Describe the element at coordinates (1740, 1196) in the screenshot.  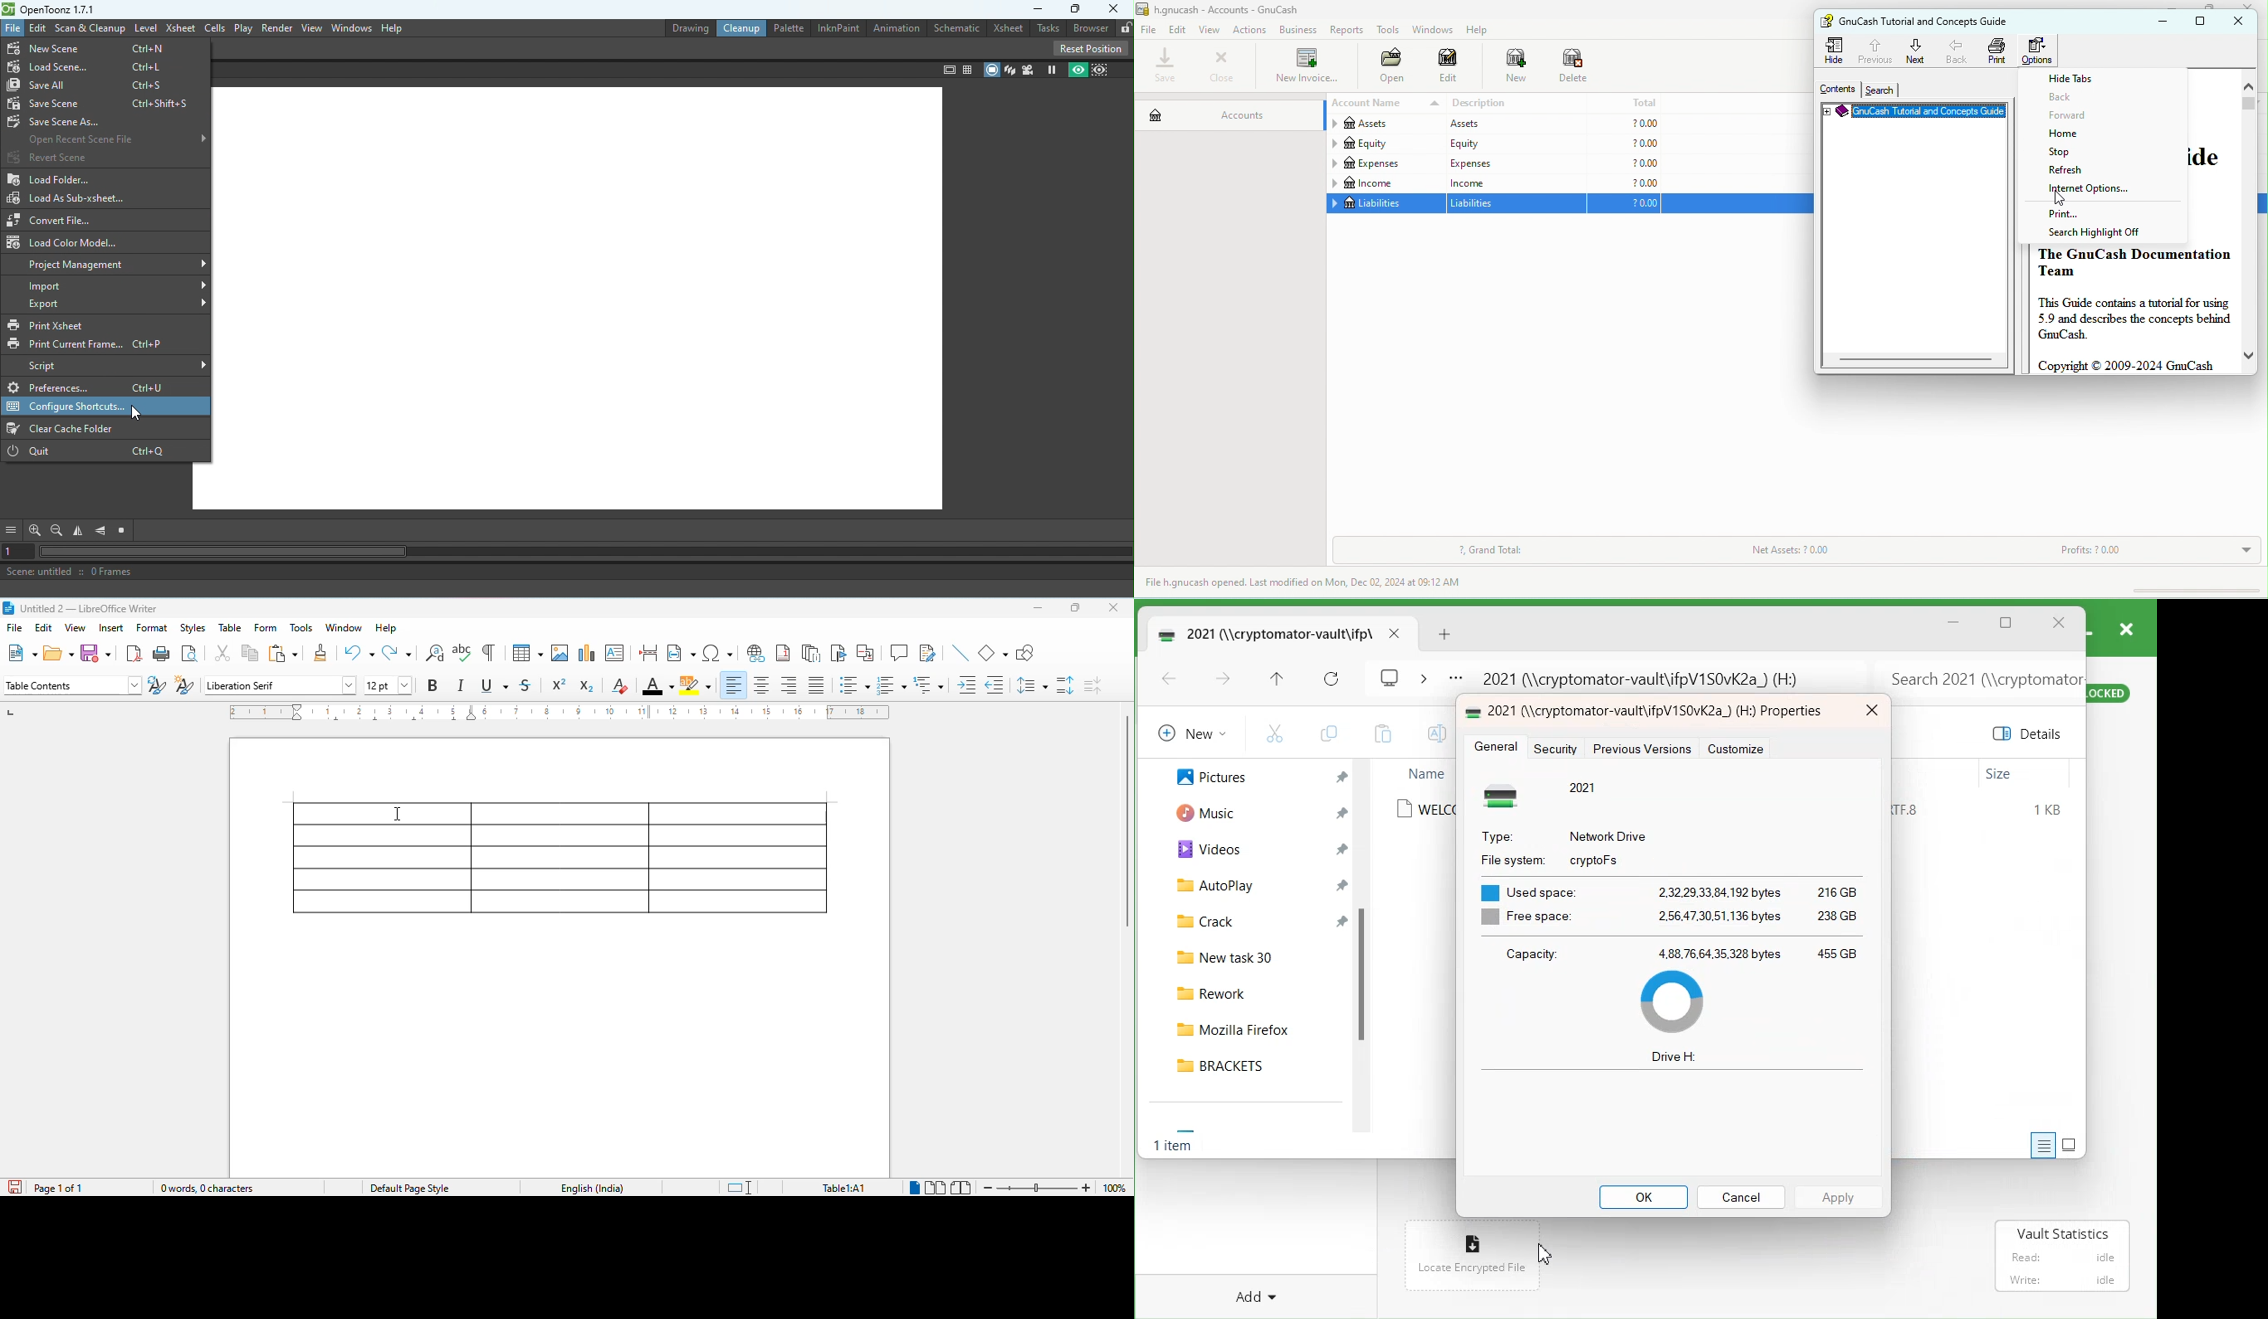
I see `Cancel` at that location.